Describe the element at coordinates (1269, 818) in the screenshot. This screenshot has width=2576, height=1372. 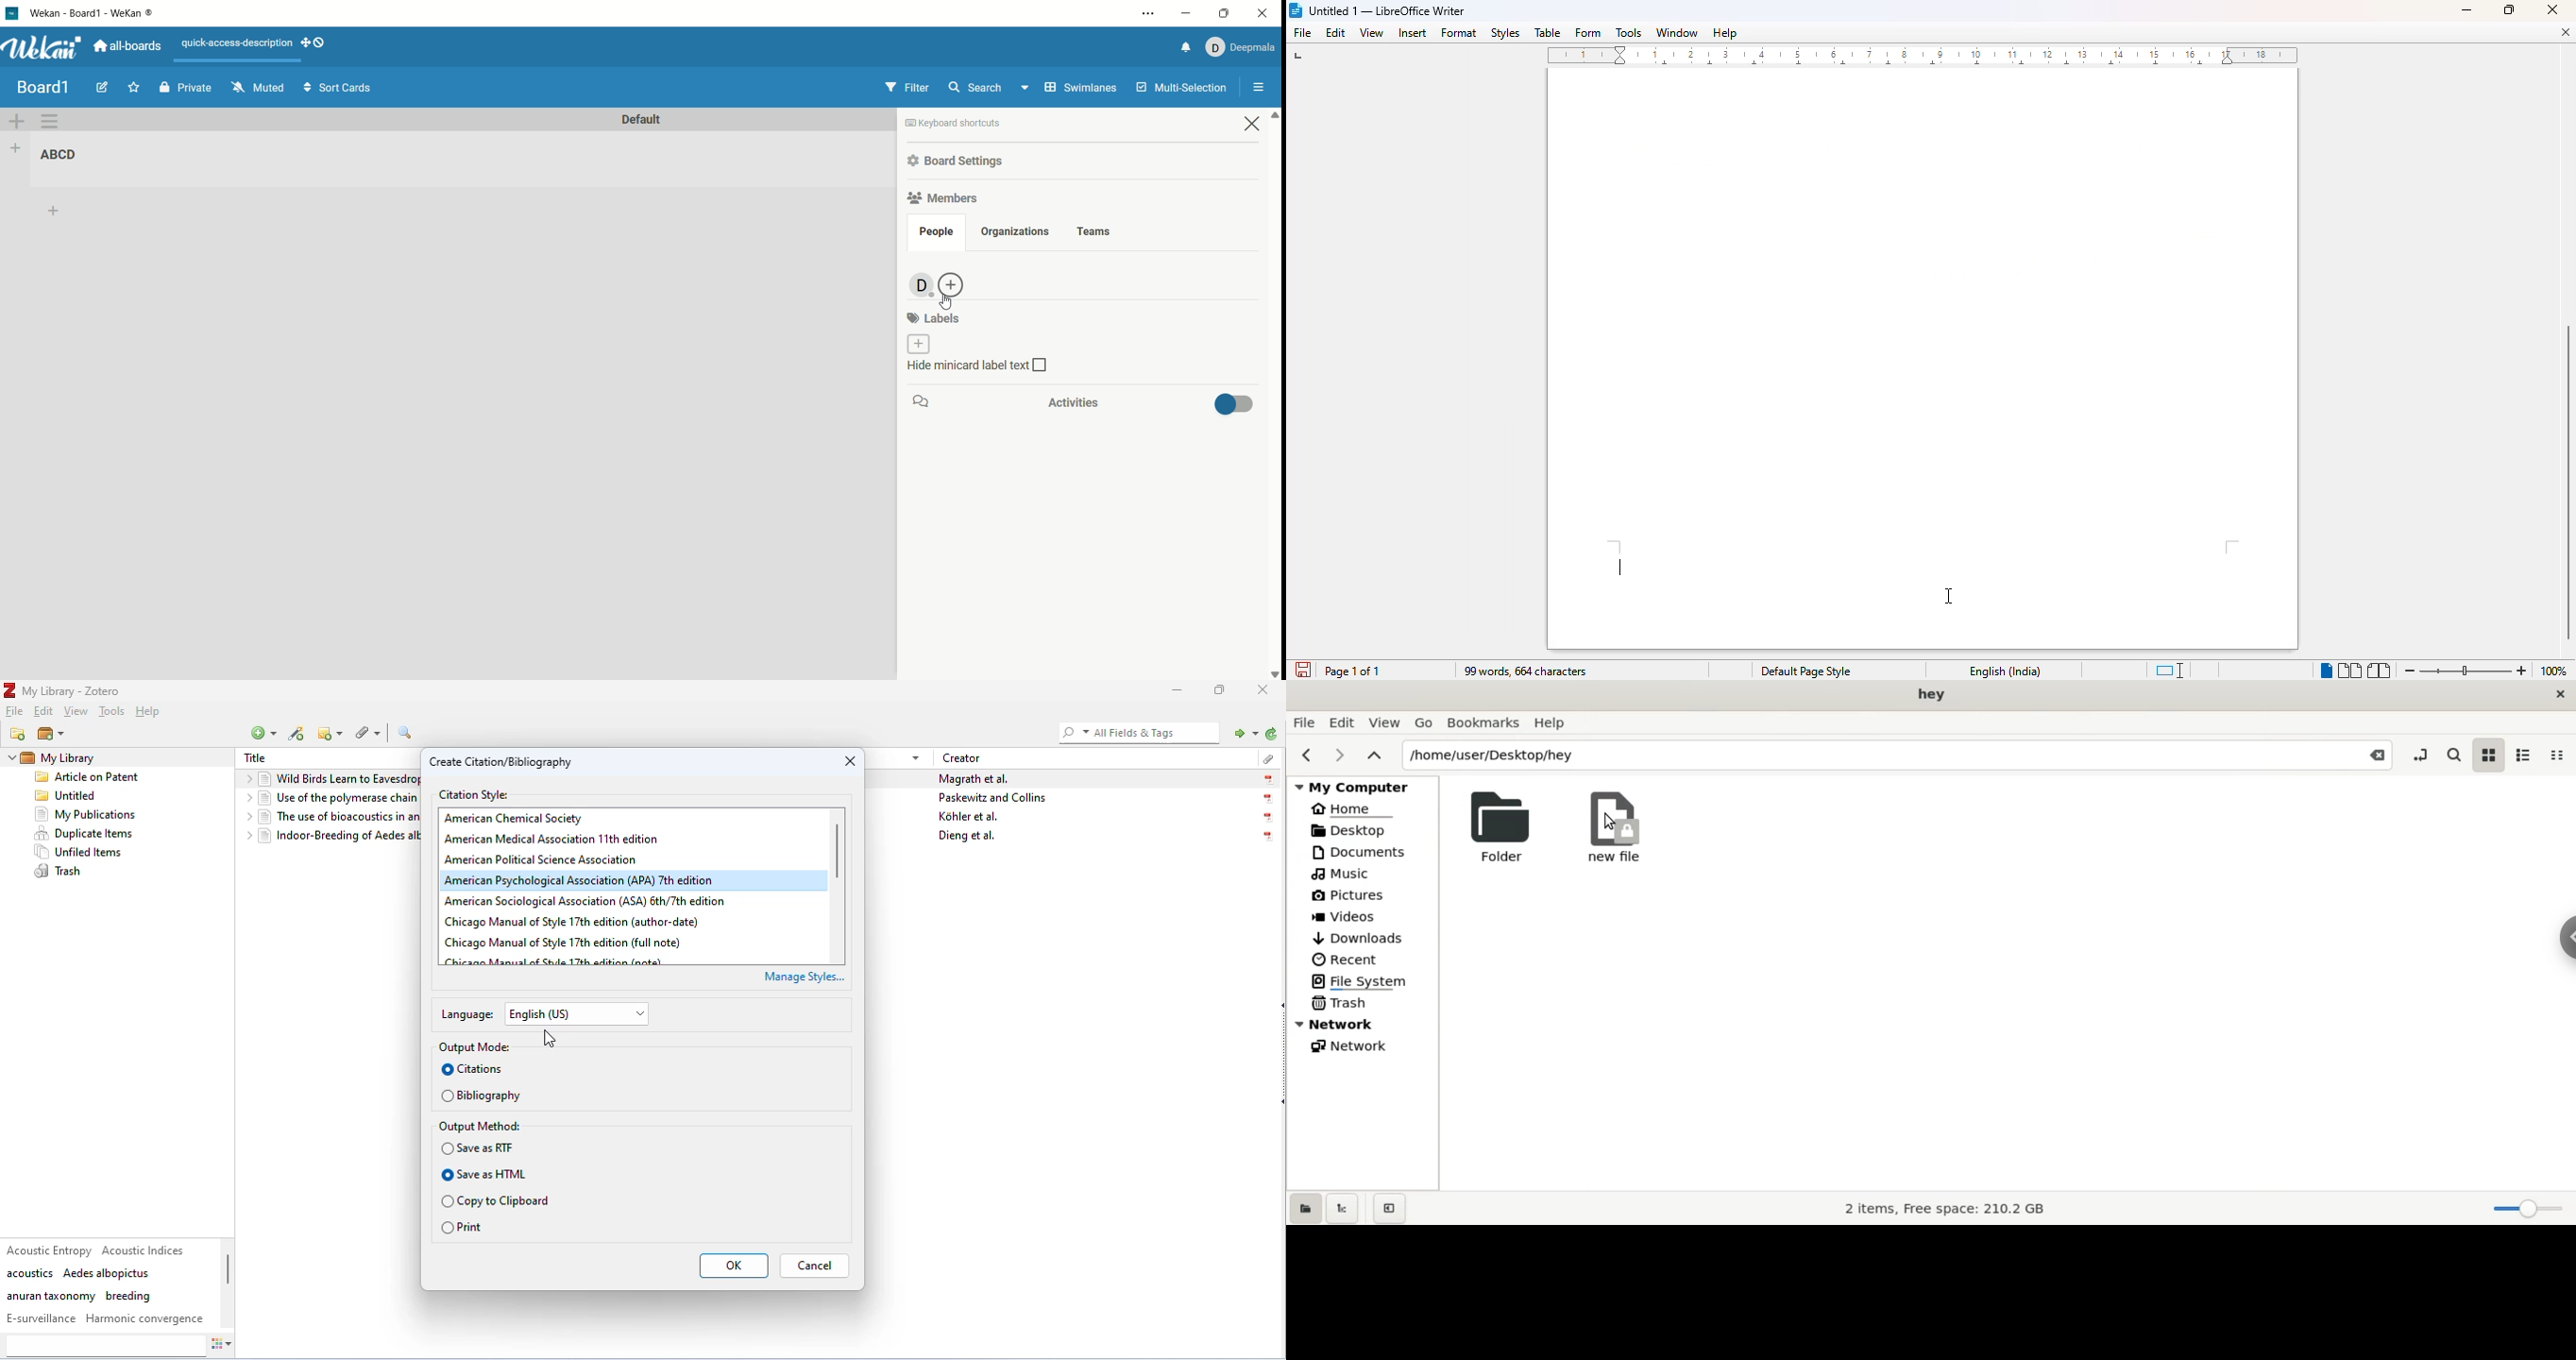
I see `pdf` at that location.